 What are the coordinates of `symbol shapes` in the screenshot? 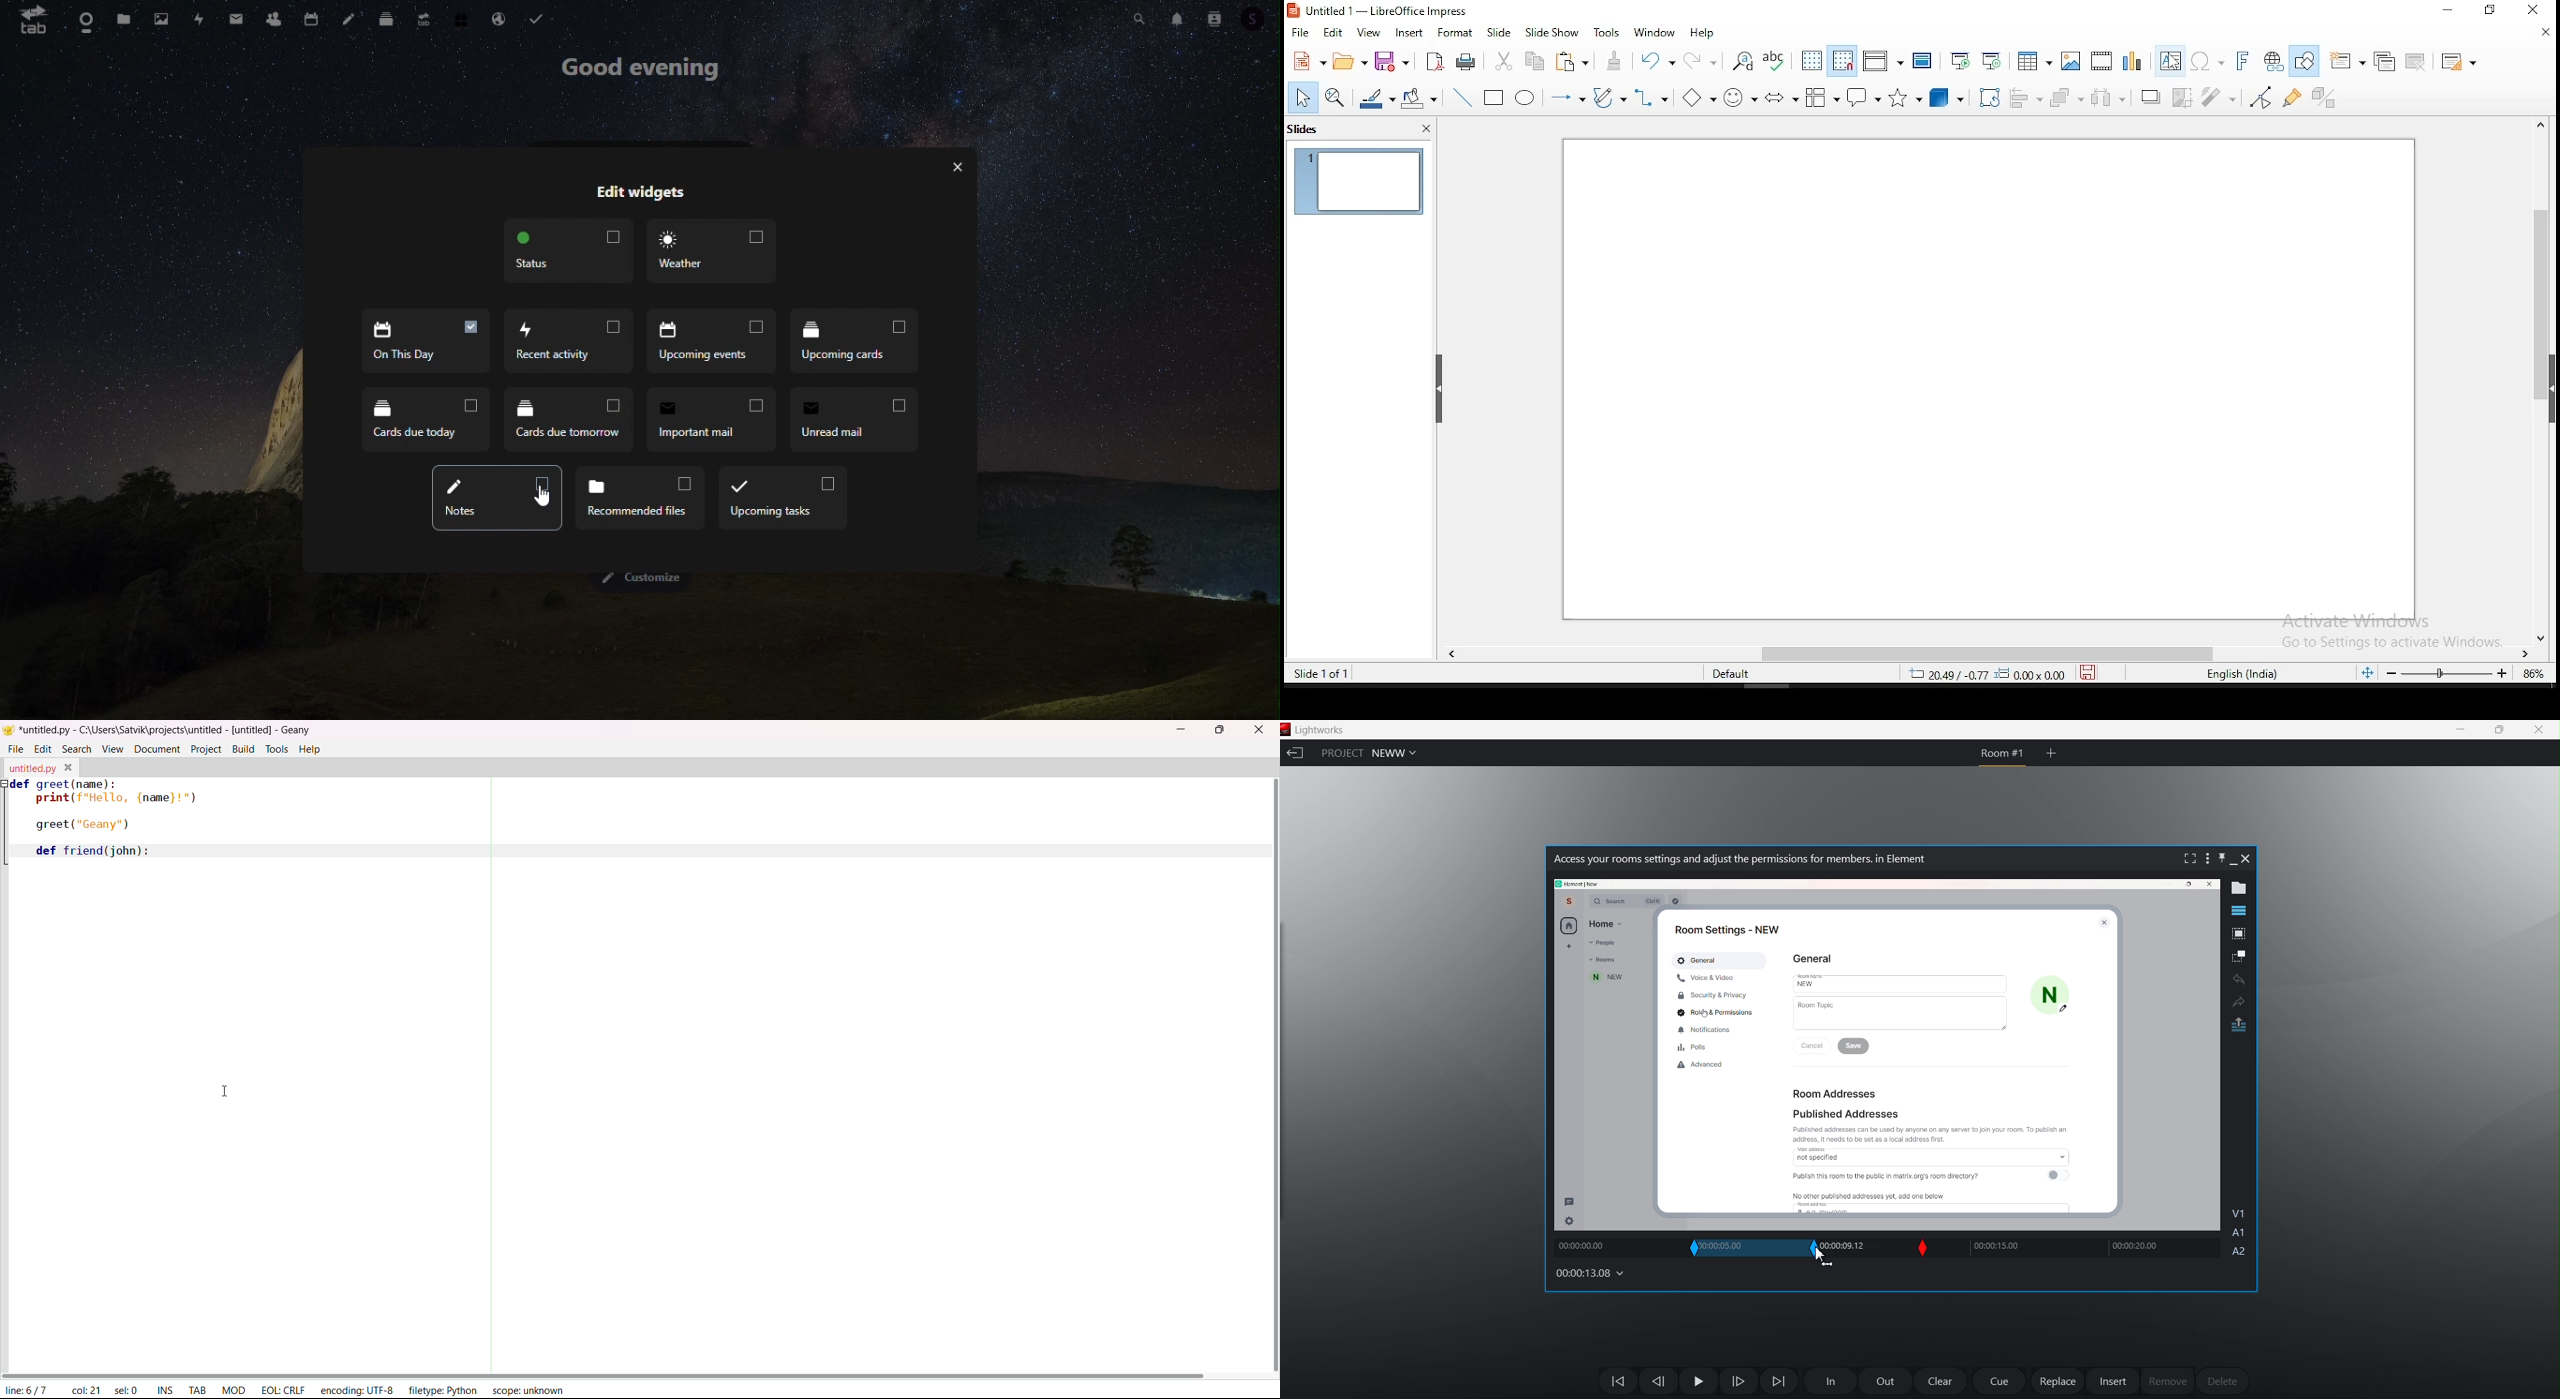 It's located at (1740, 99).